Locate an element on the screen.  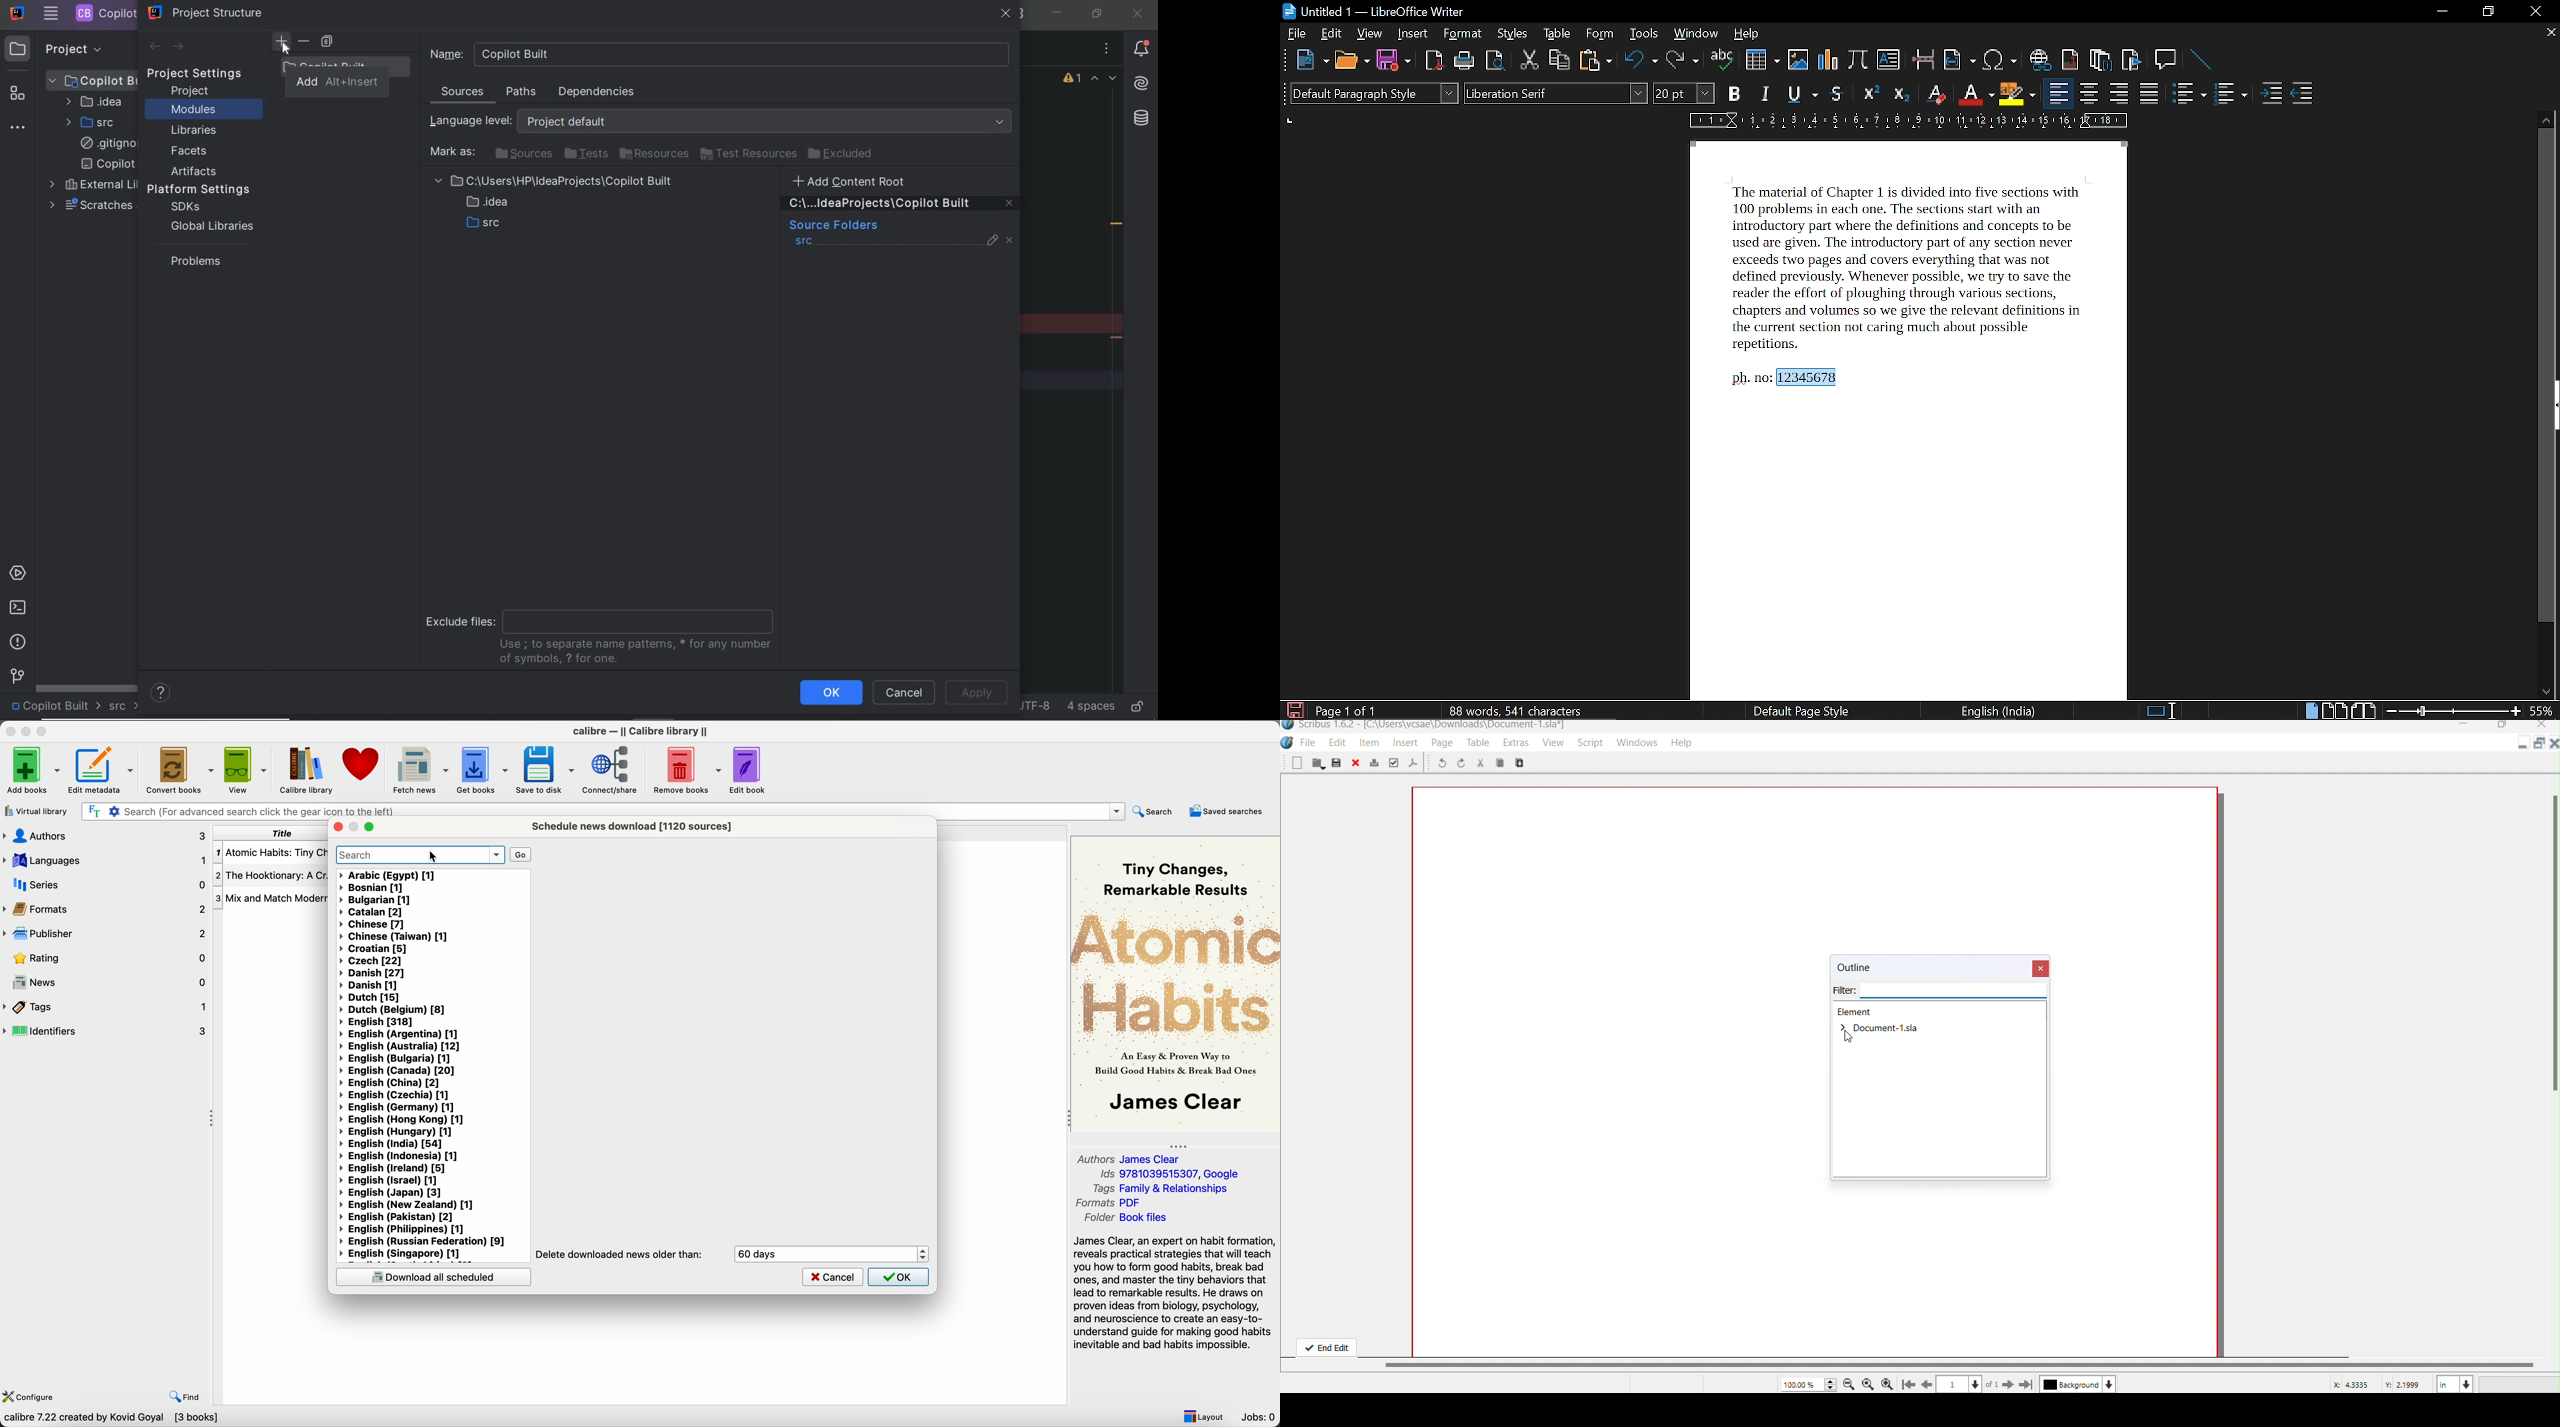
languages is located at coordinates (106, 861).